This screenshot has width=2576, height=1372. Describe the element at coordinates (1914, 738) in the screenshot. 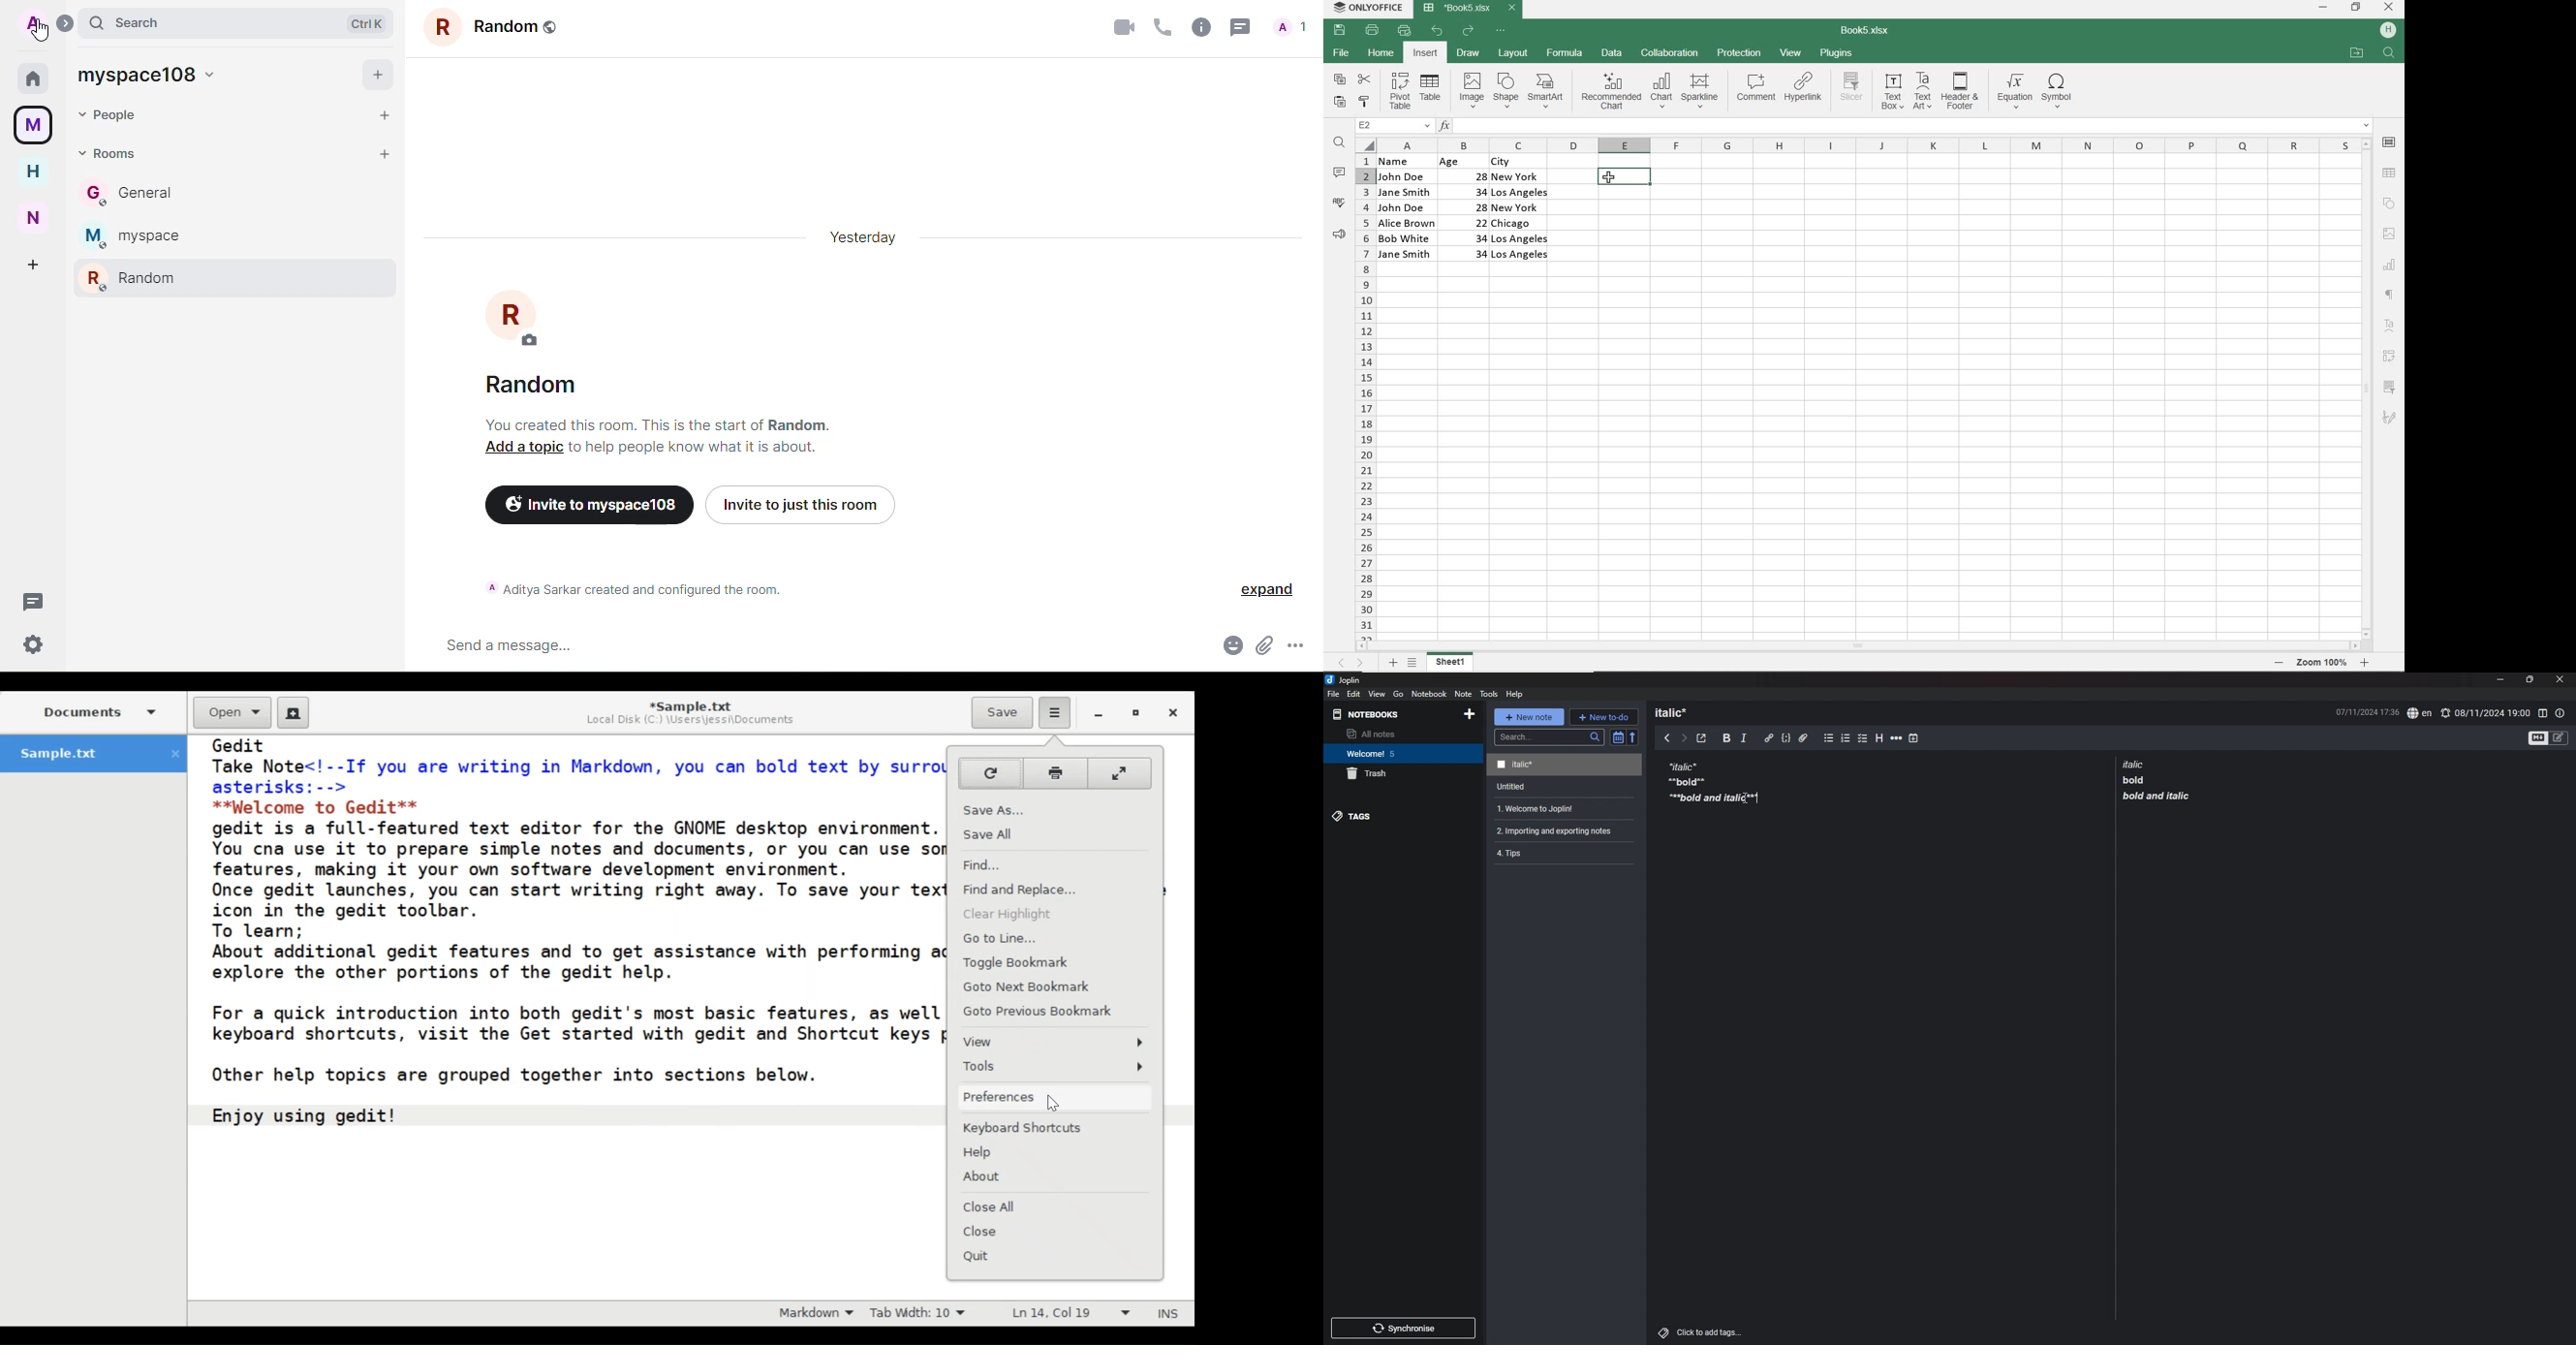

I see `add time` at that location.